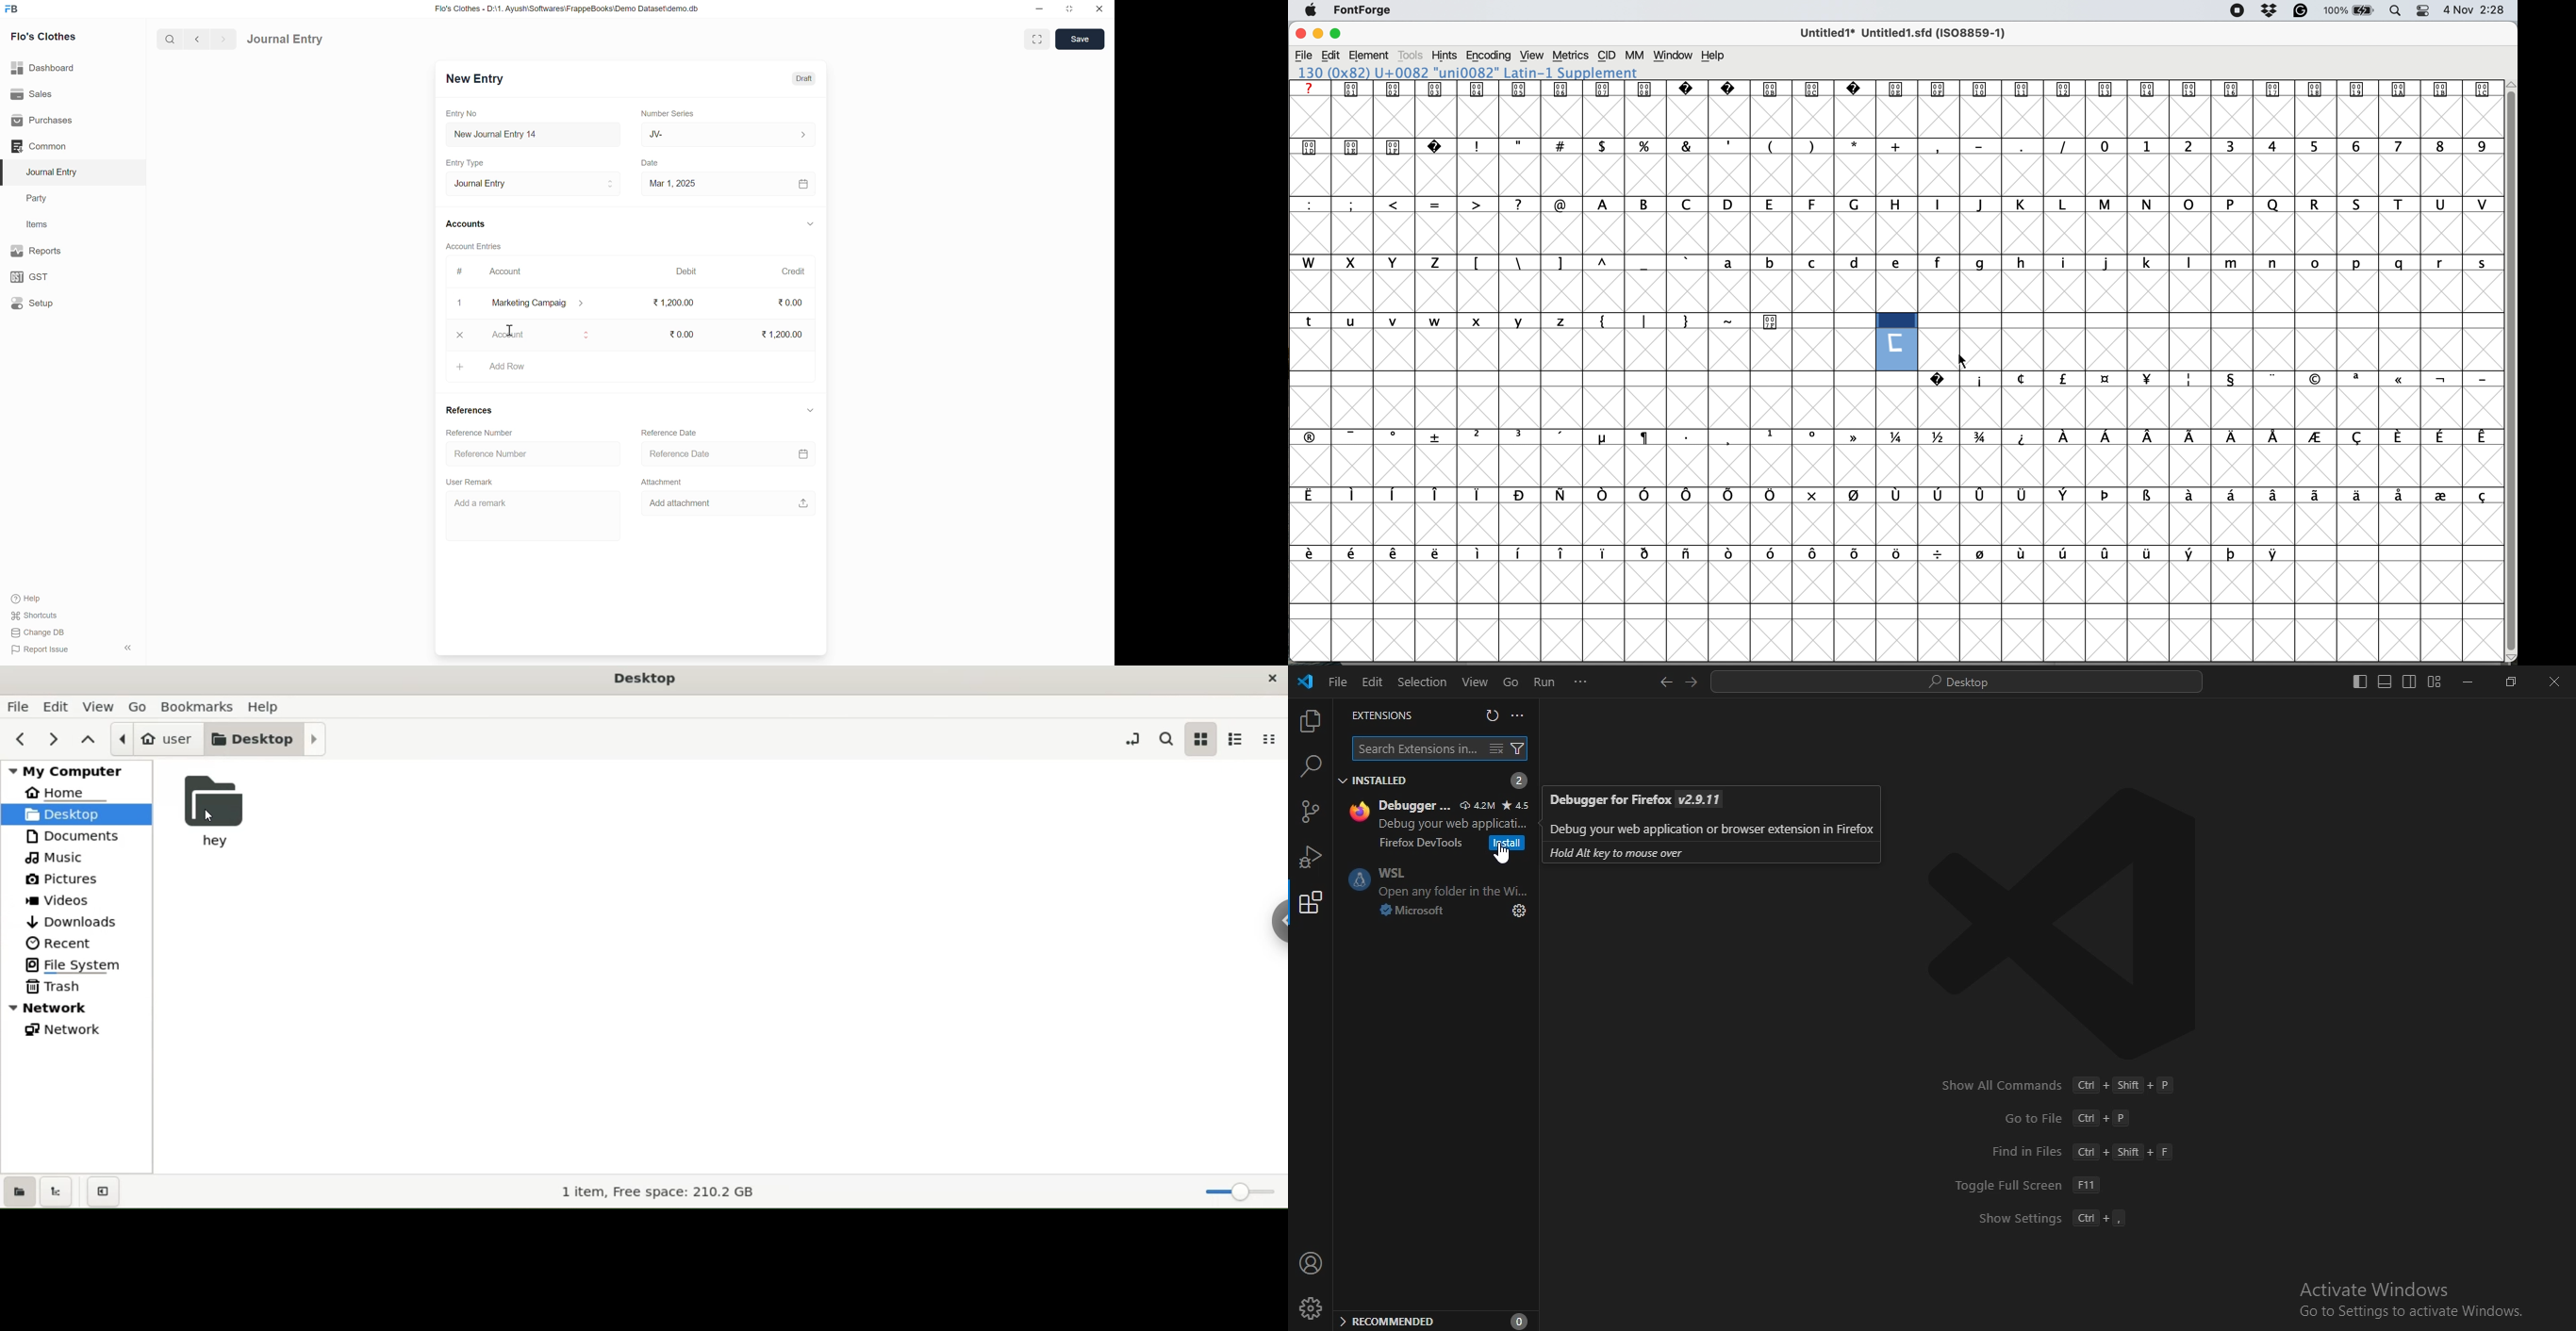 The width and height of the screenshot is (2576, 1344). Describe the element at coordinates (673, 183) in the screenshot. I see `Mar 1, 2025` at that location.